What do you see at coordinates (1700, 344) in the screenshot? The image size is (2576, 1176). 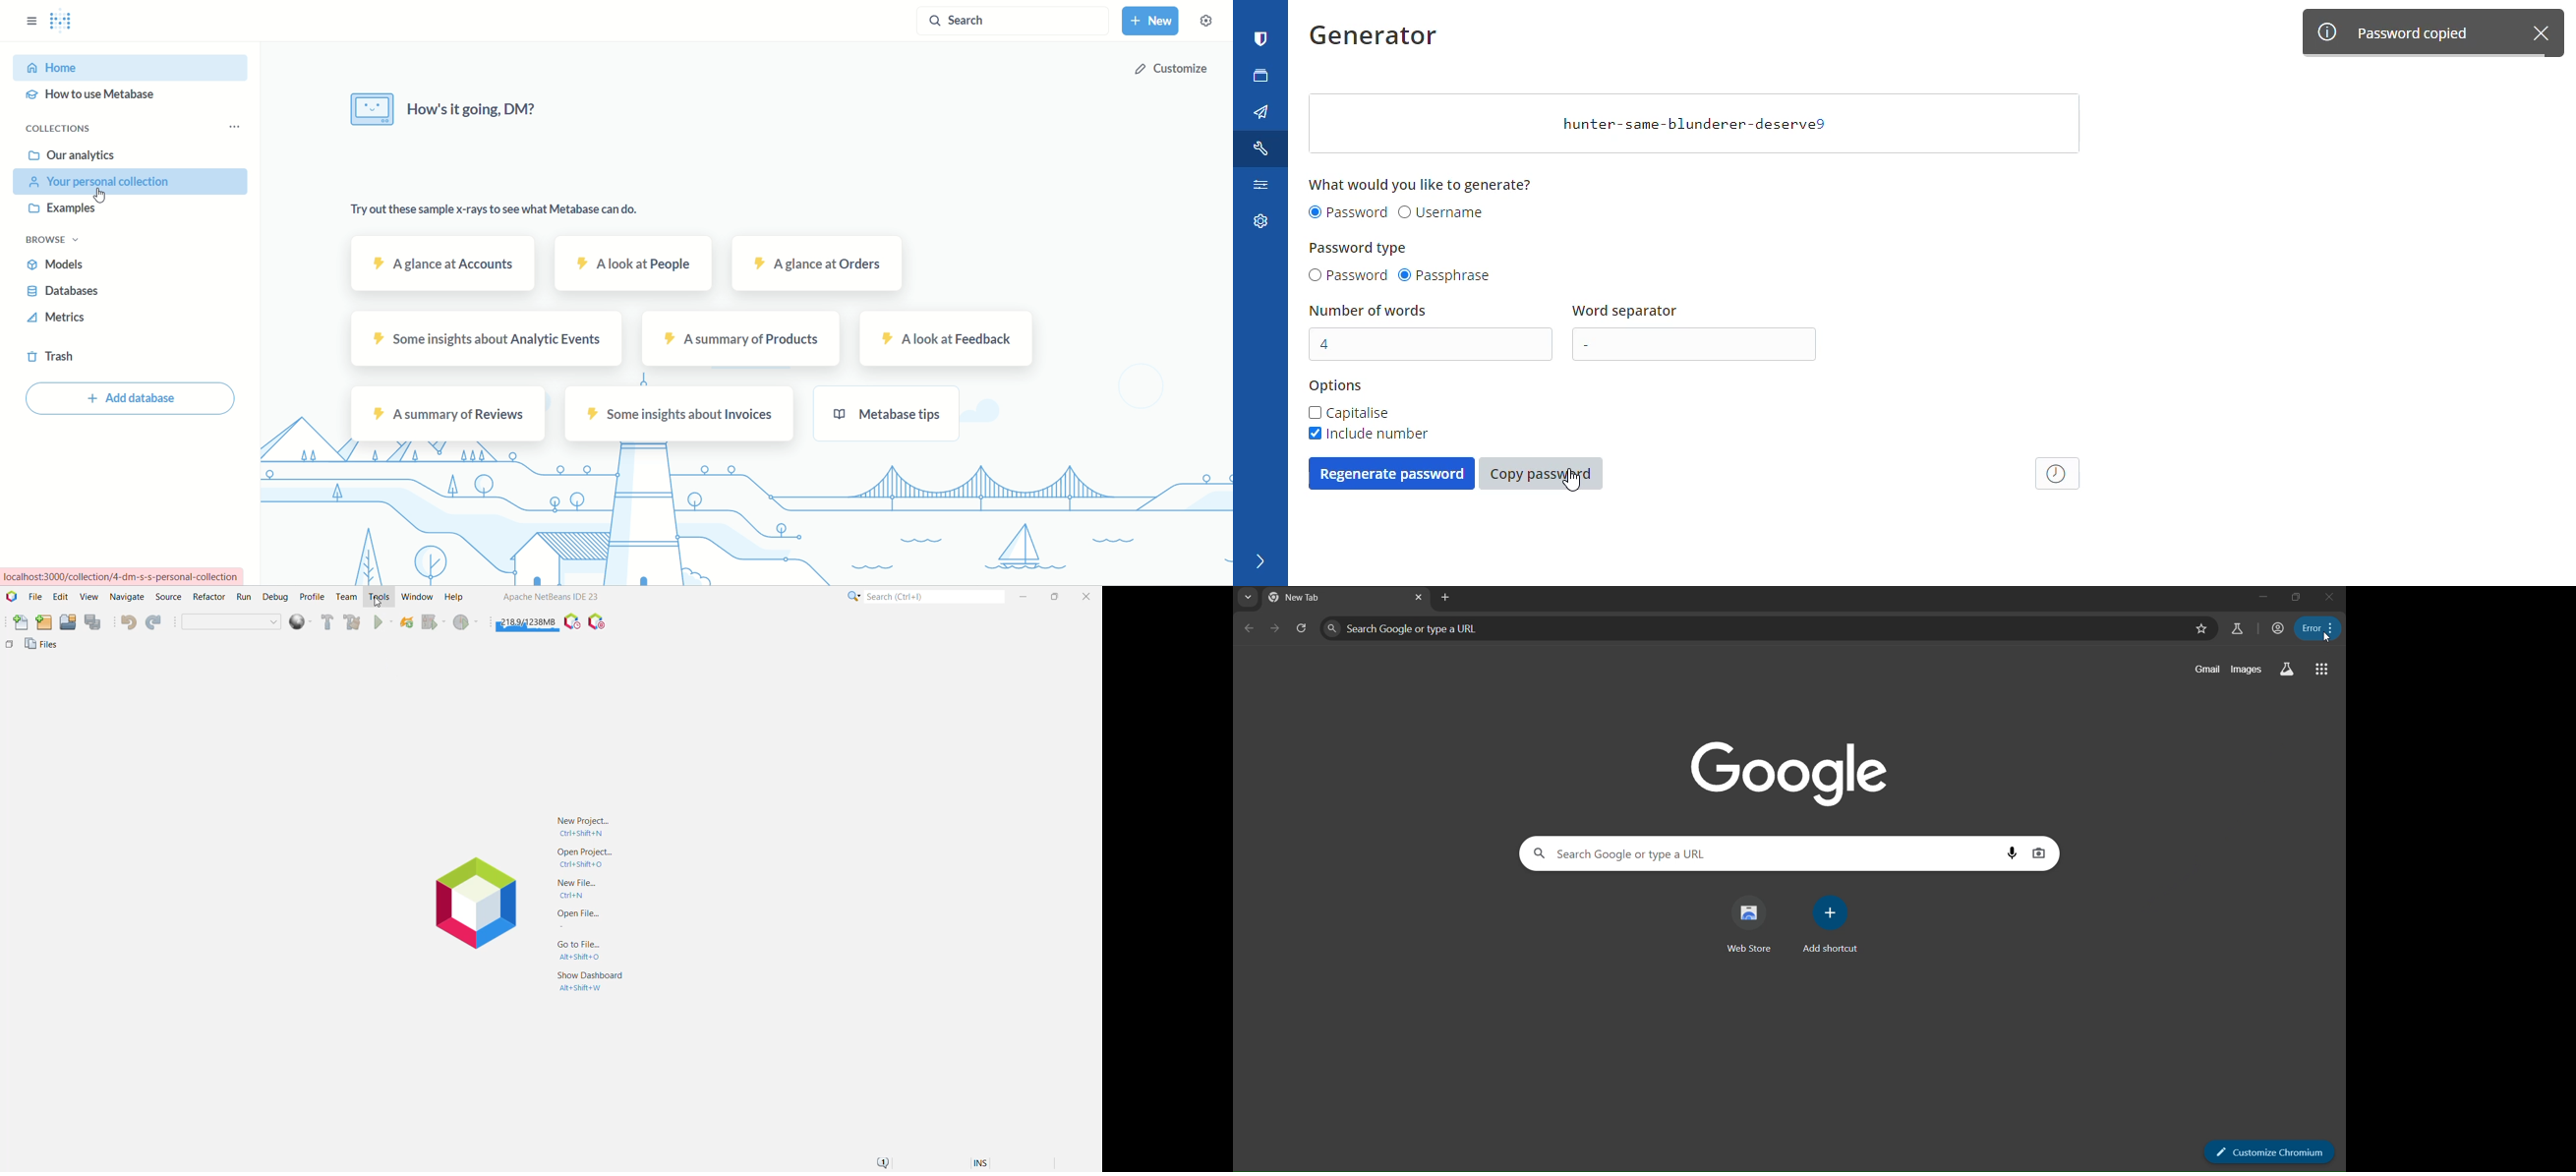 I see `word separator input text box` at bounding box center [1700, 344].